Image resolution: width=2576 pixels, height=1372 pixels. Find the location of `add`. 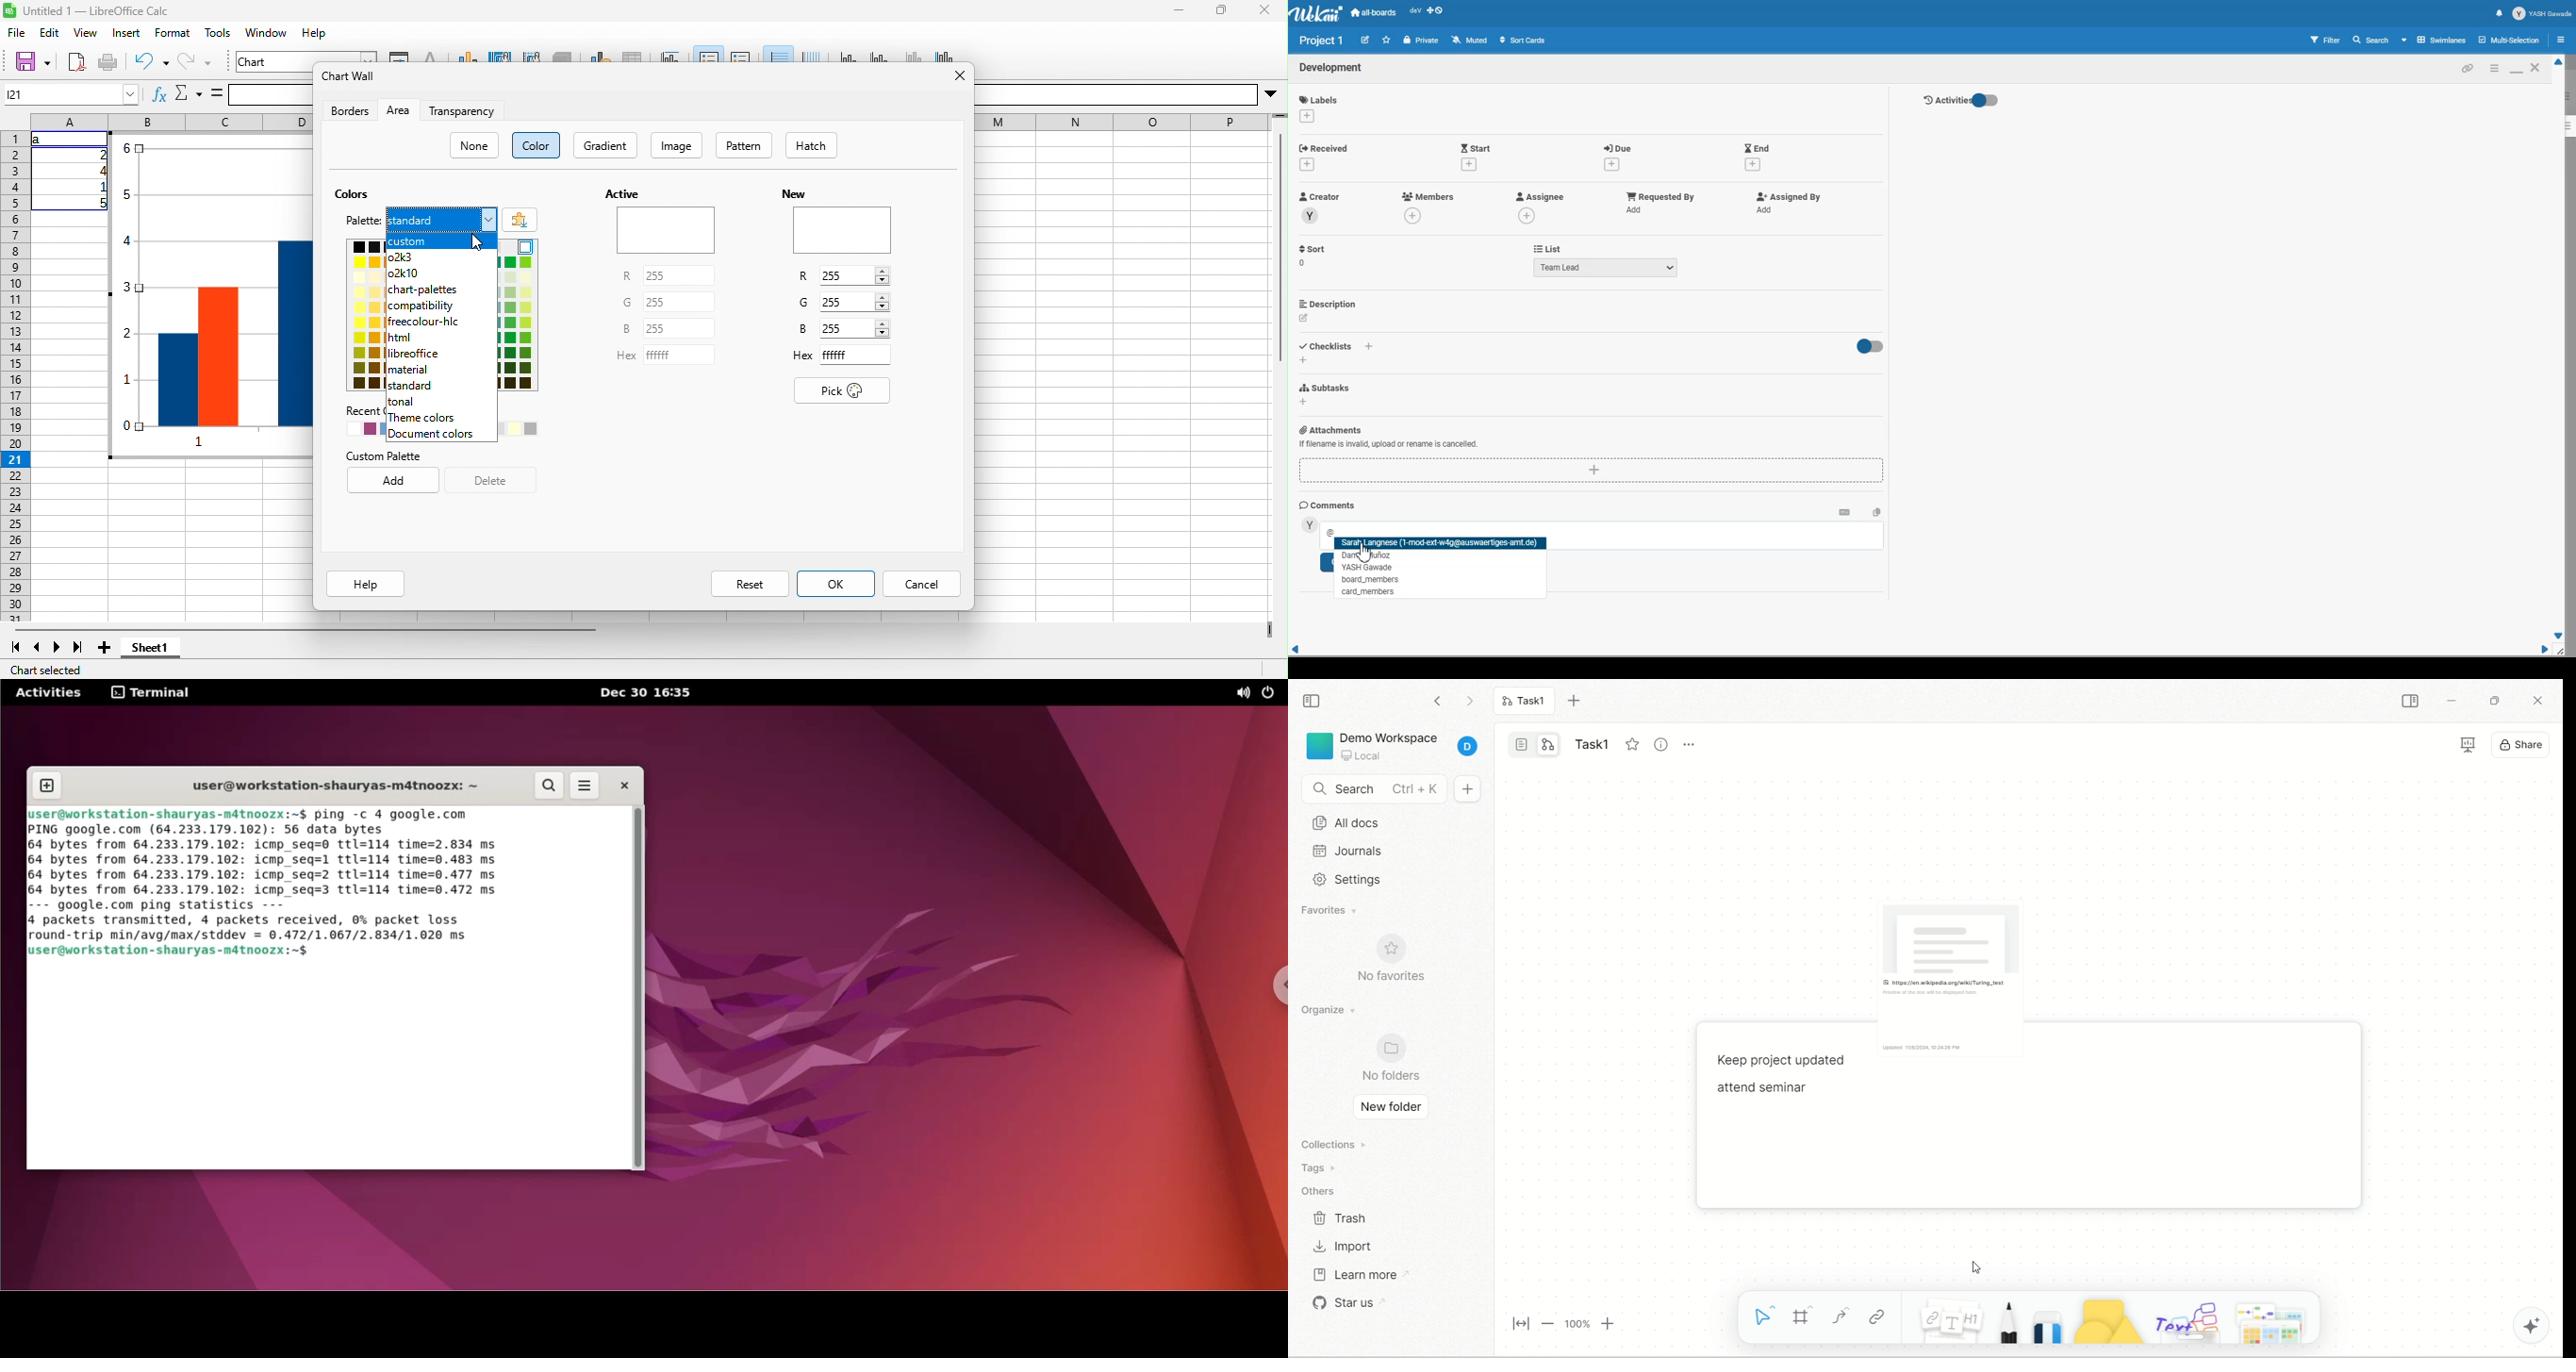

add is located at coordinates (1303, 360).